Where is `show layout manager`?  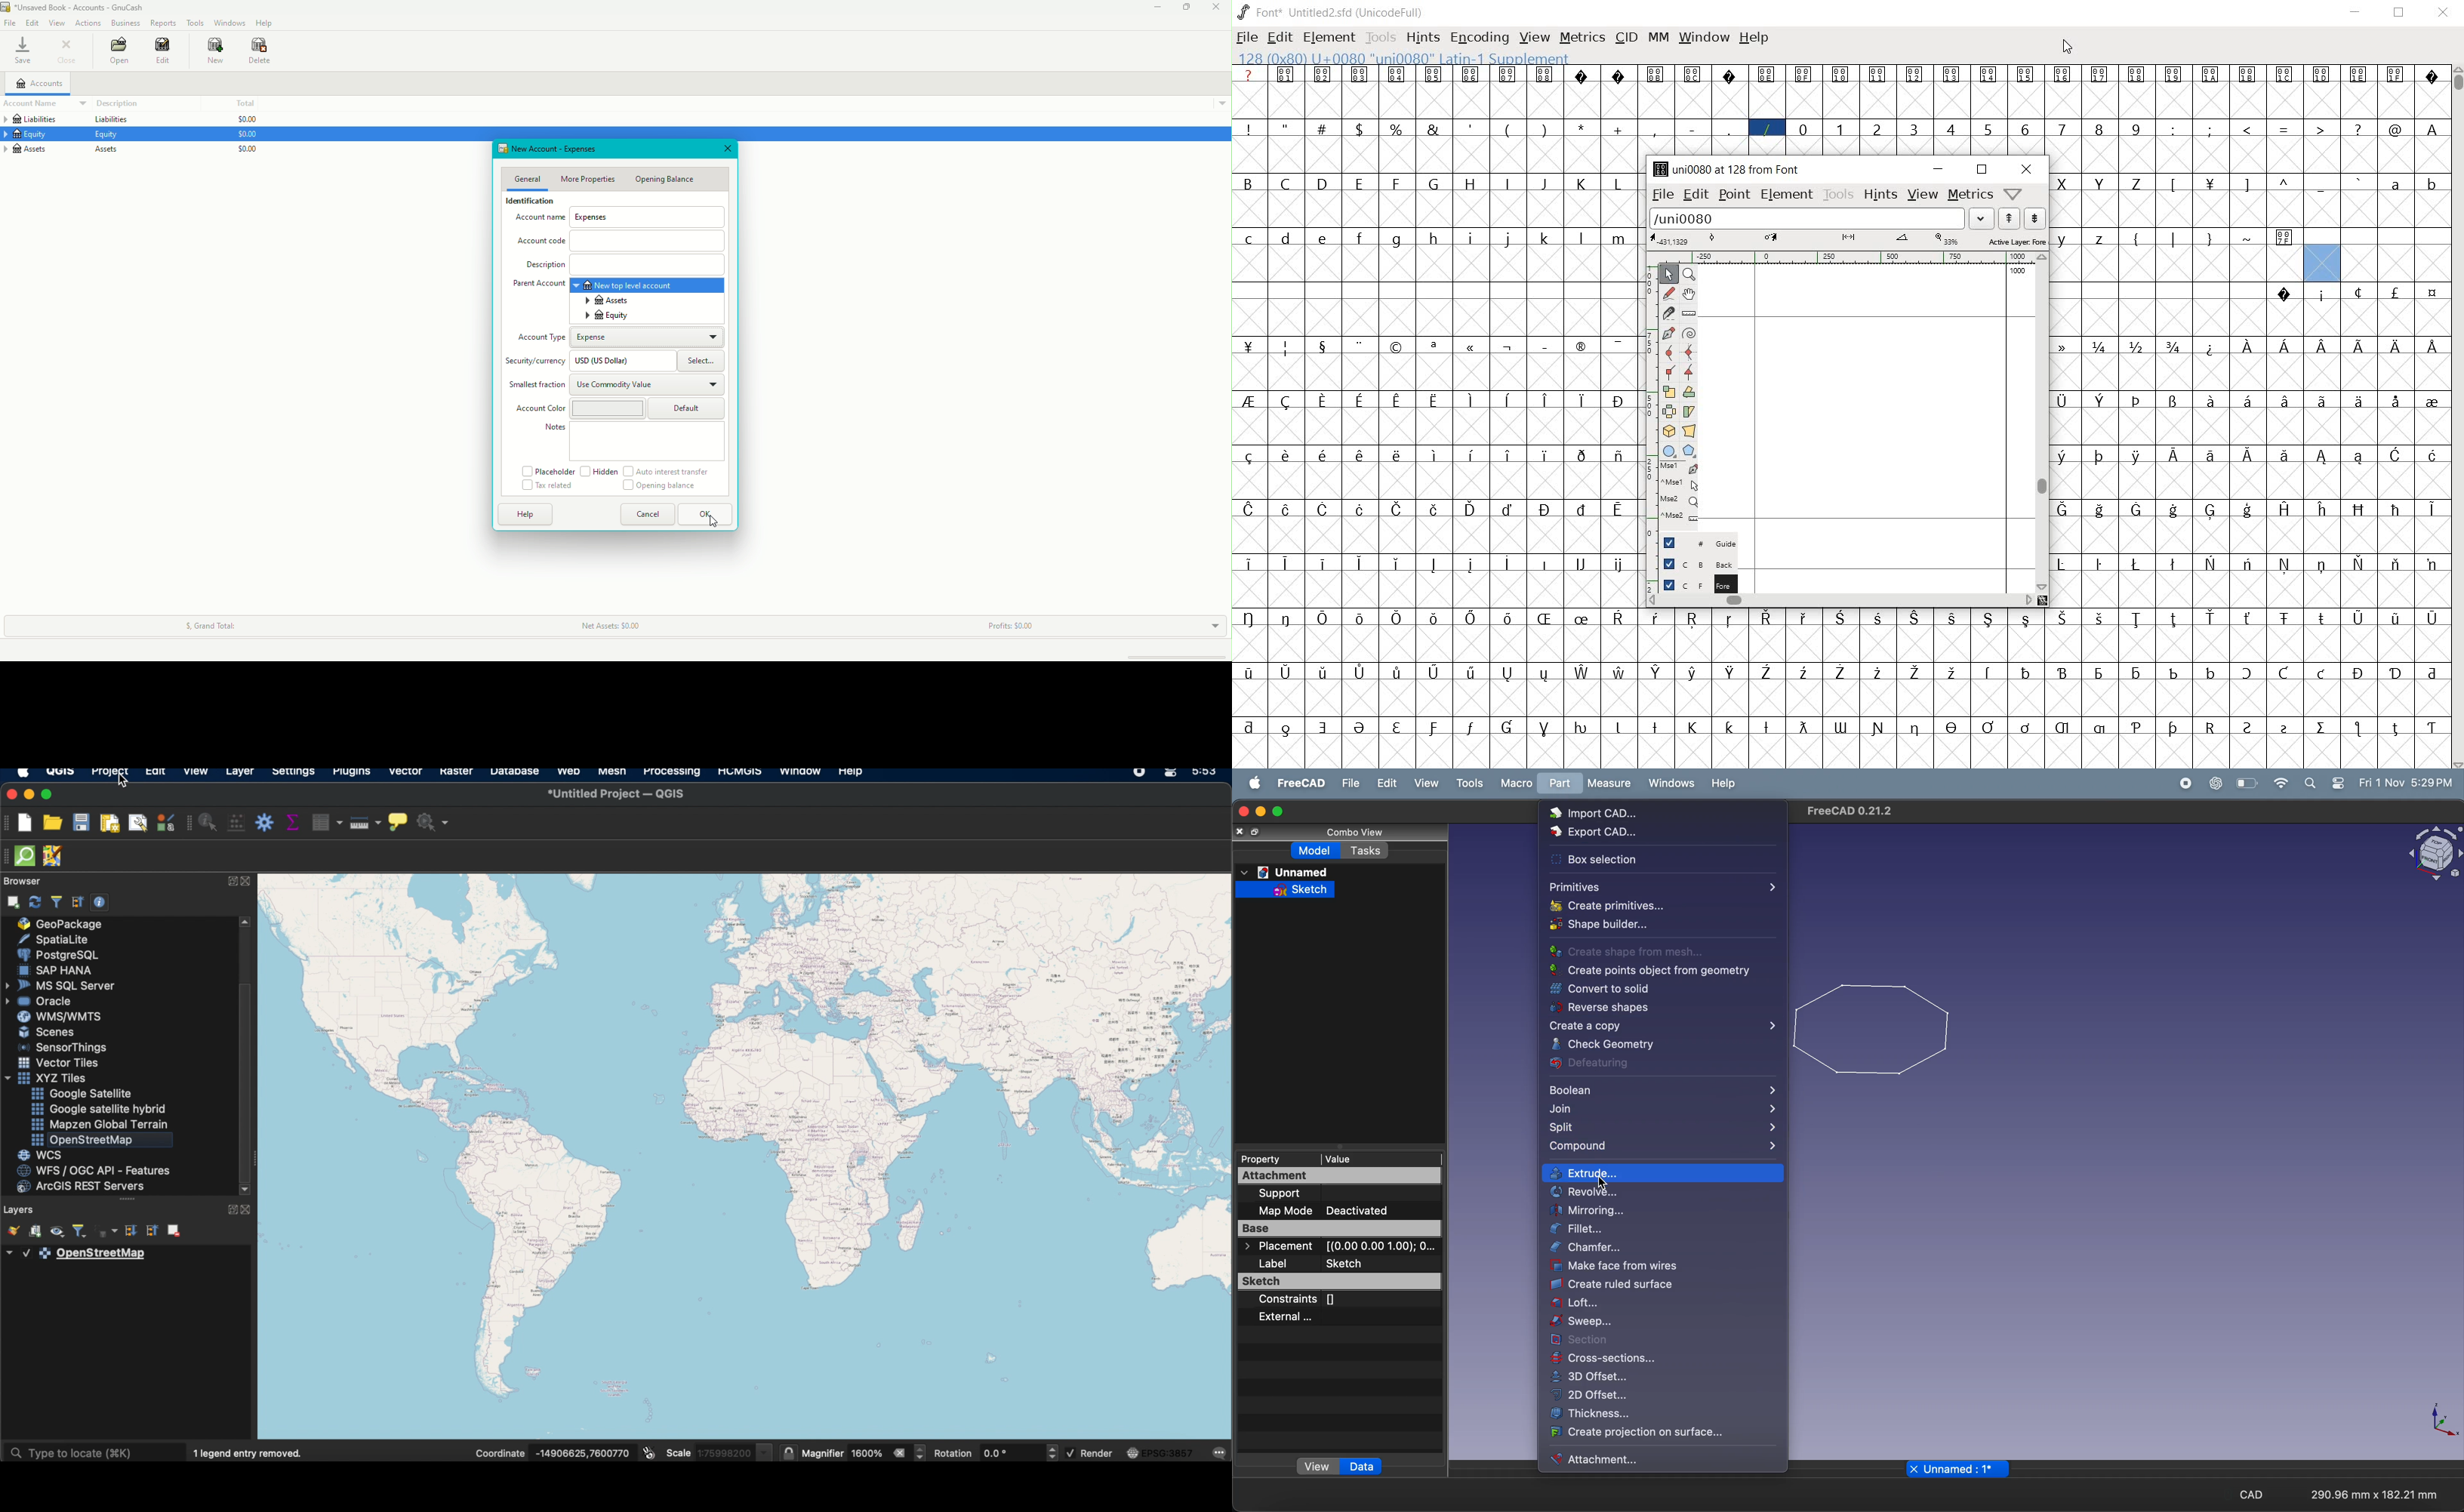
show layout manager is located at coordinates (137, 822).